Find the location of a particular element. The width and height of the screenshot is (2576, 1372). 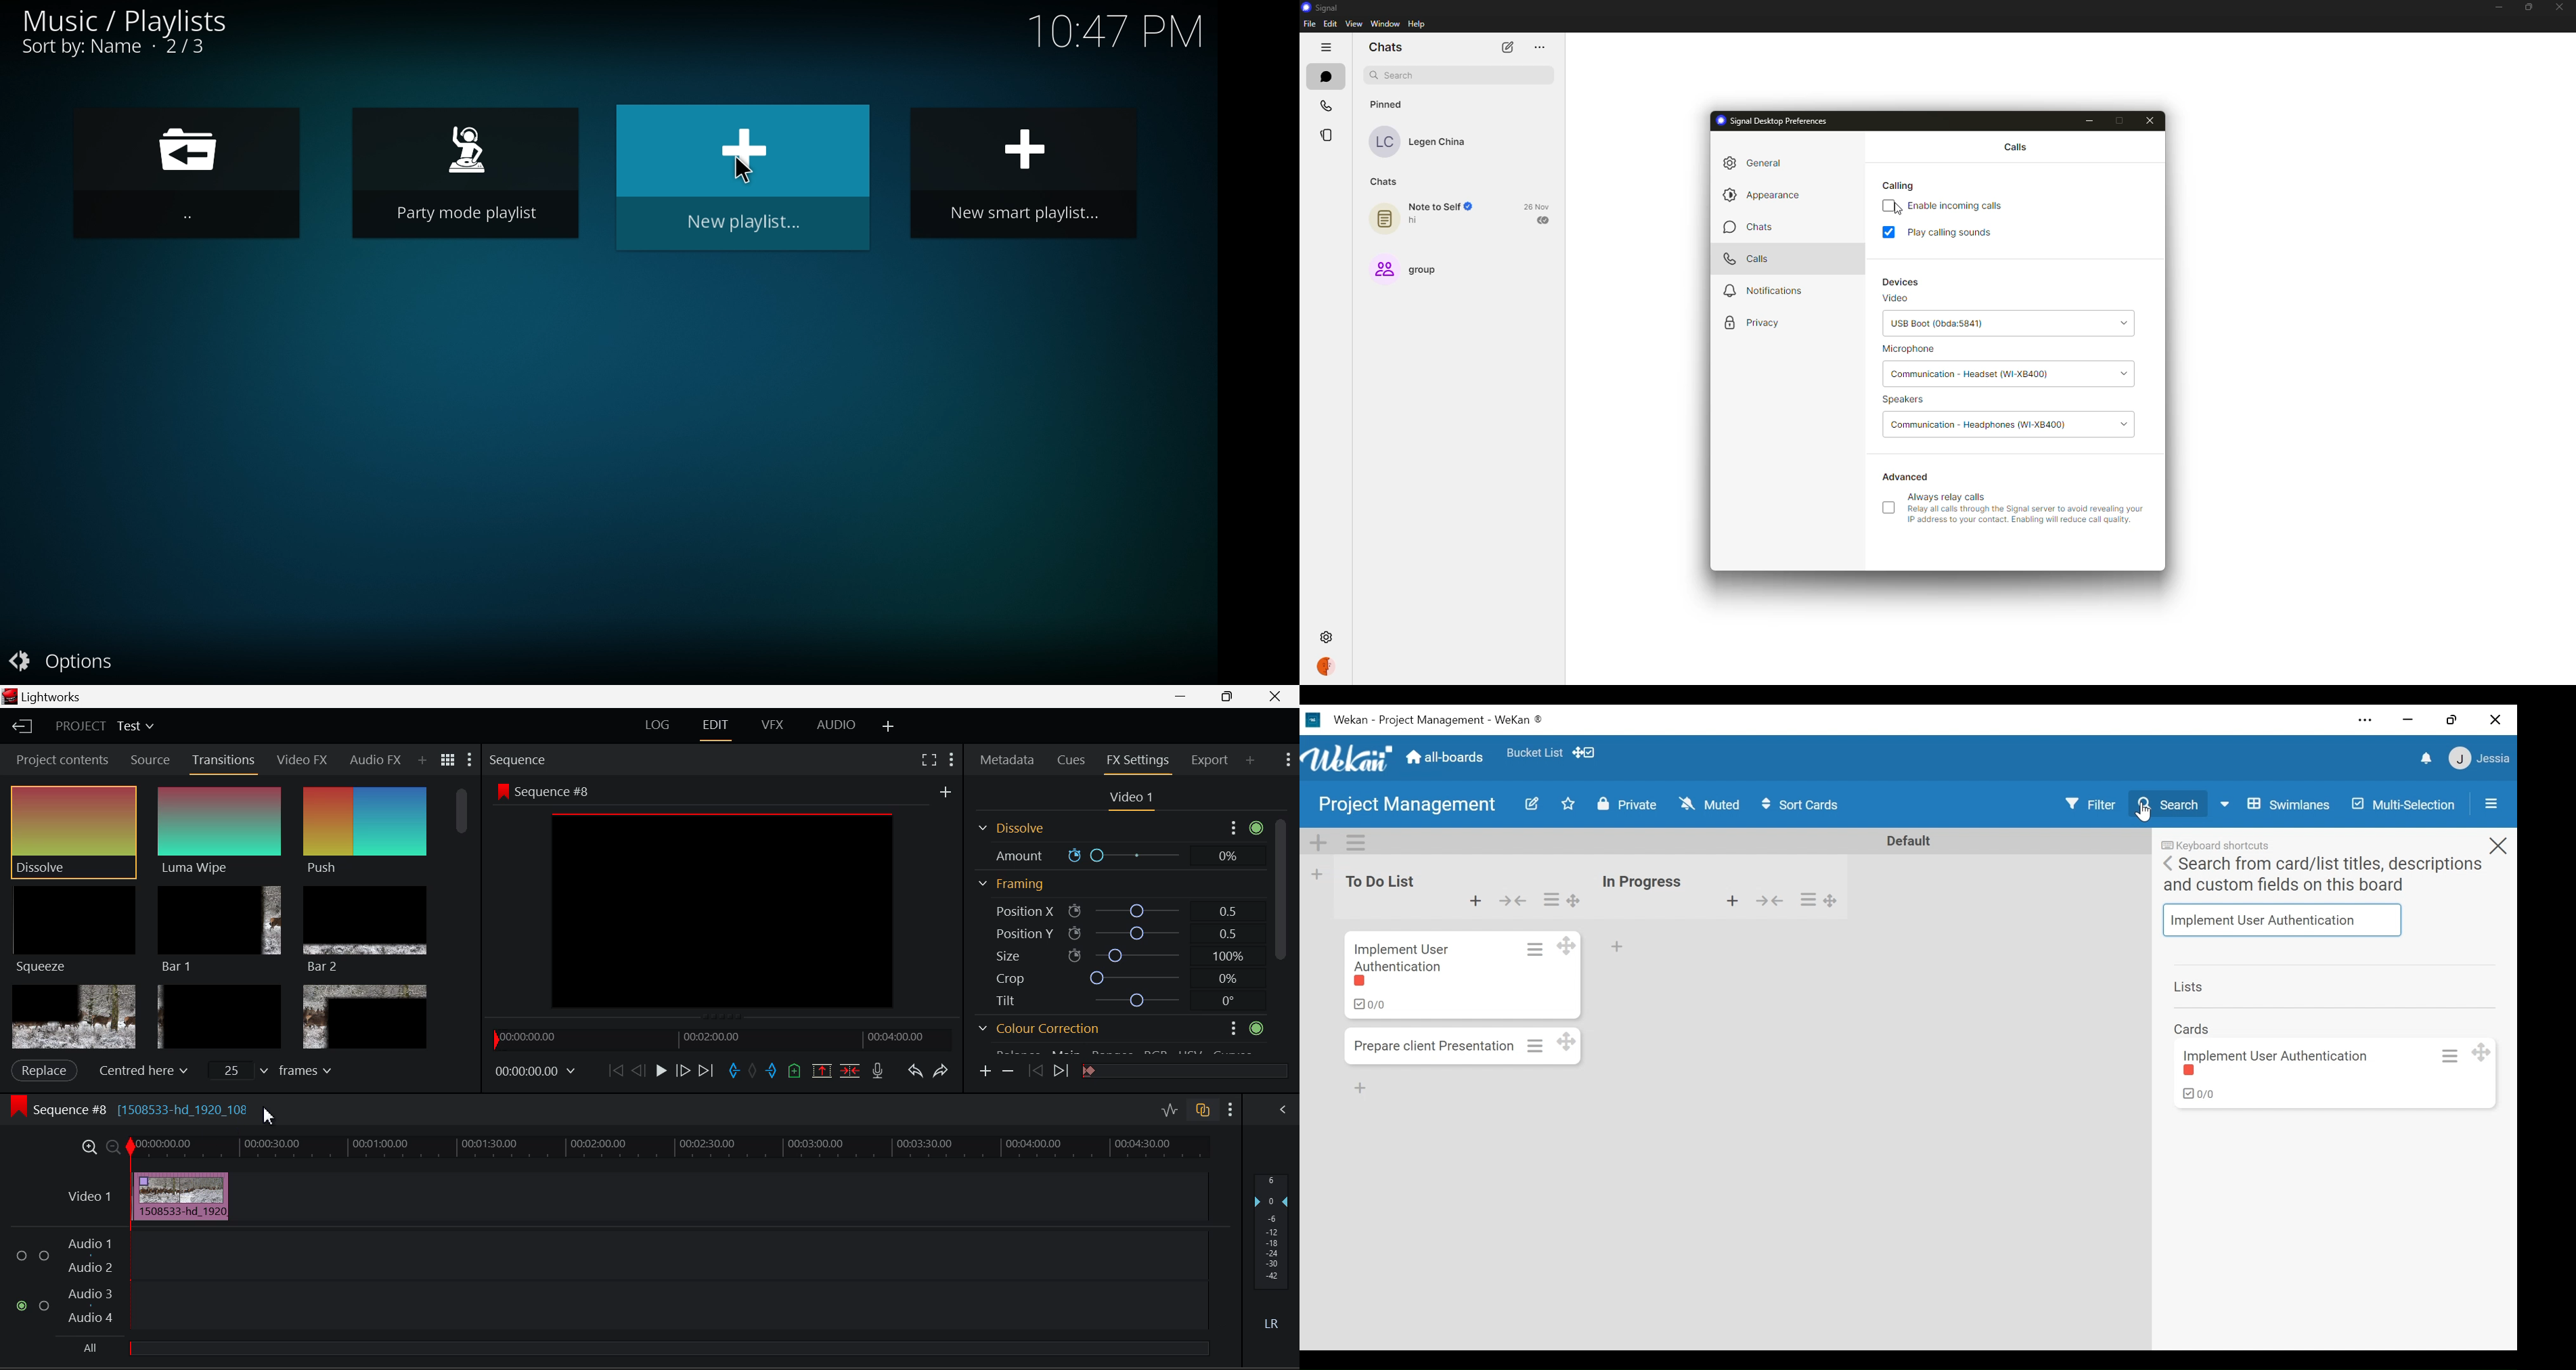

Filter is located at coordinates (2089, 803).